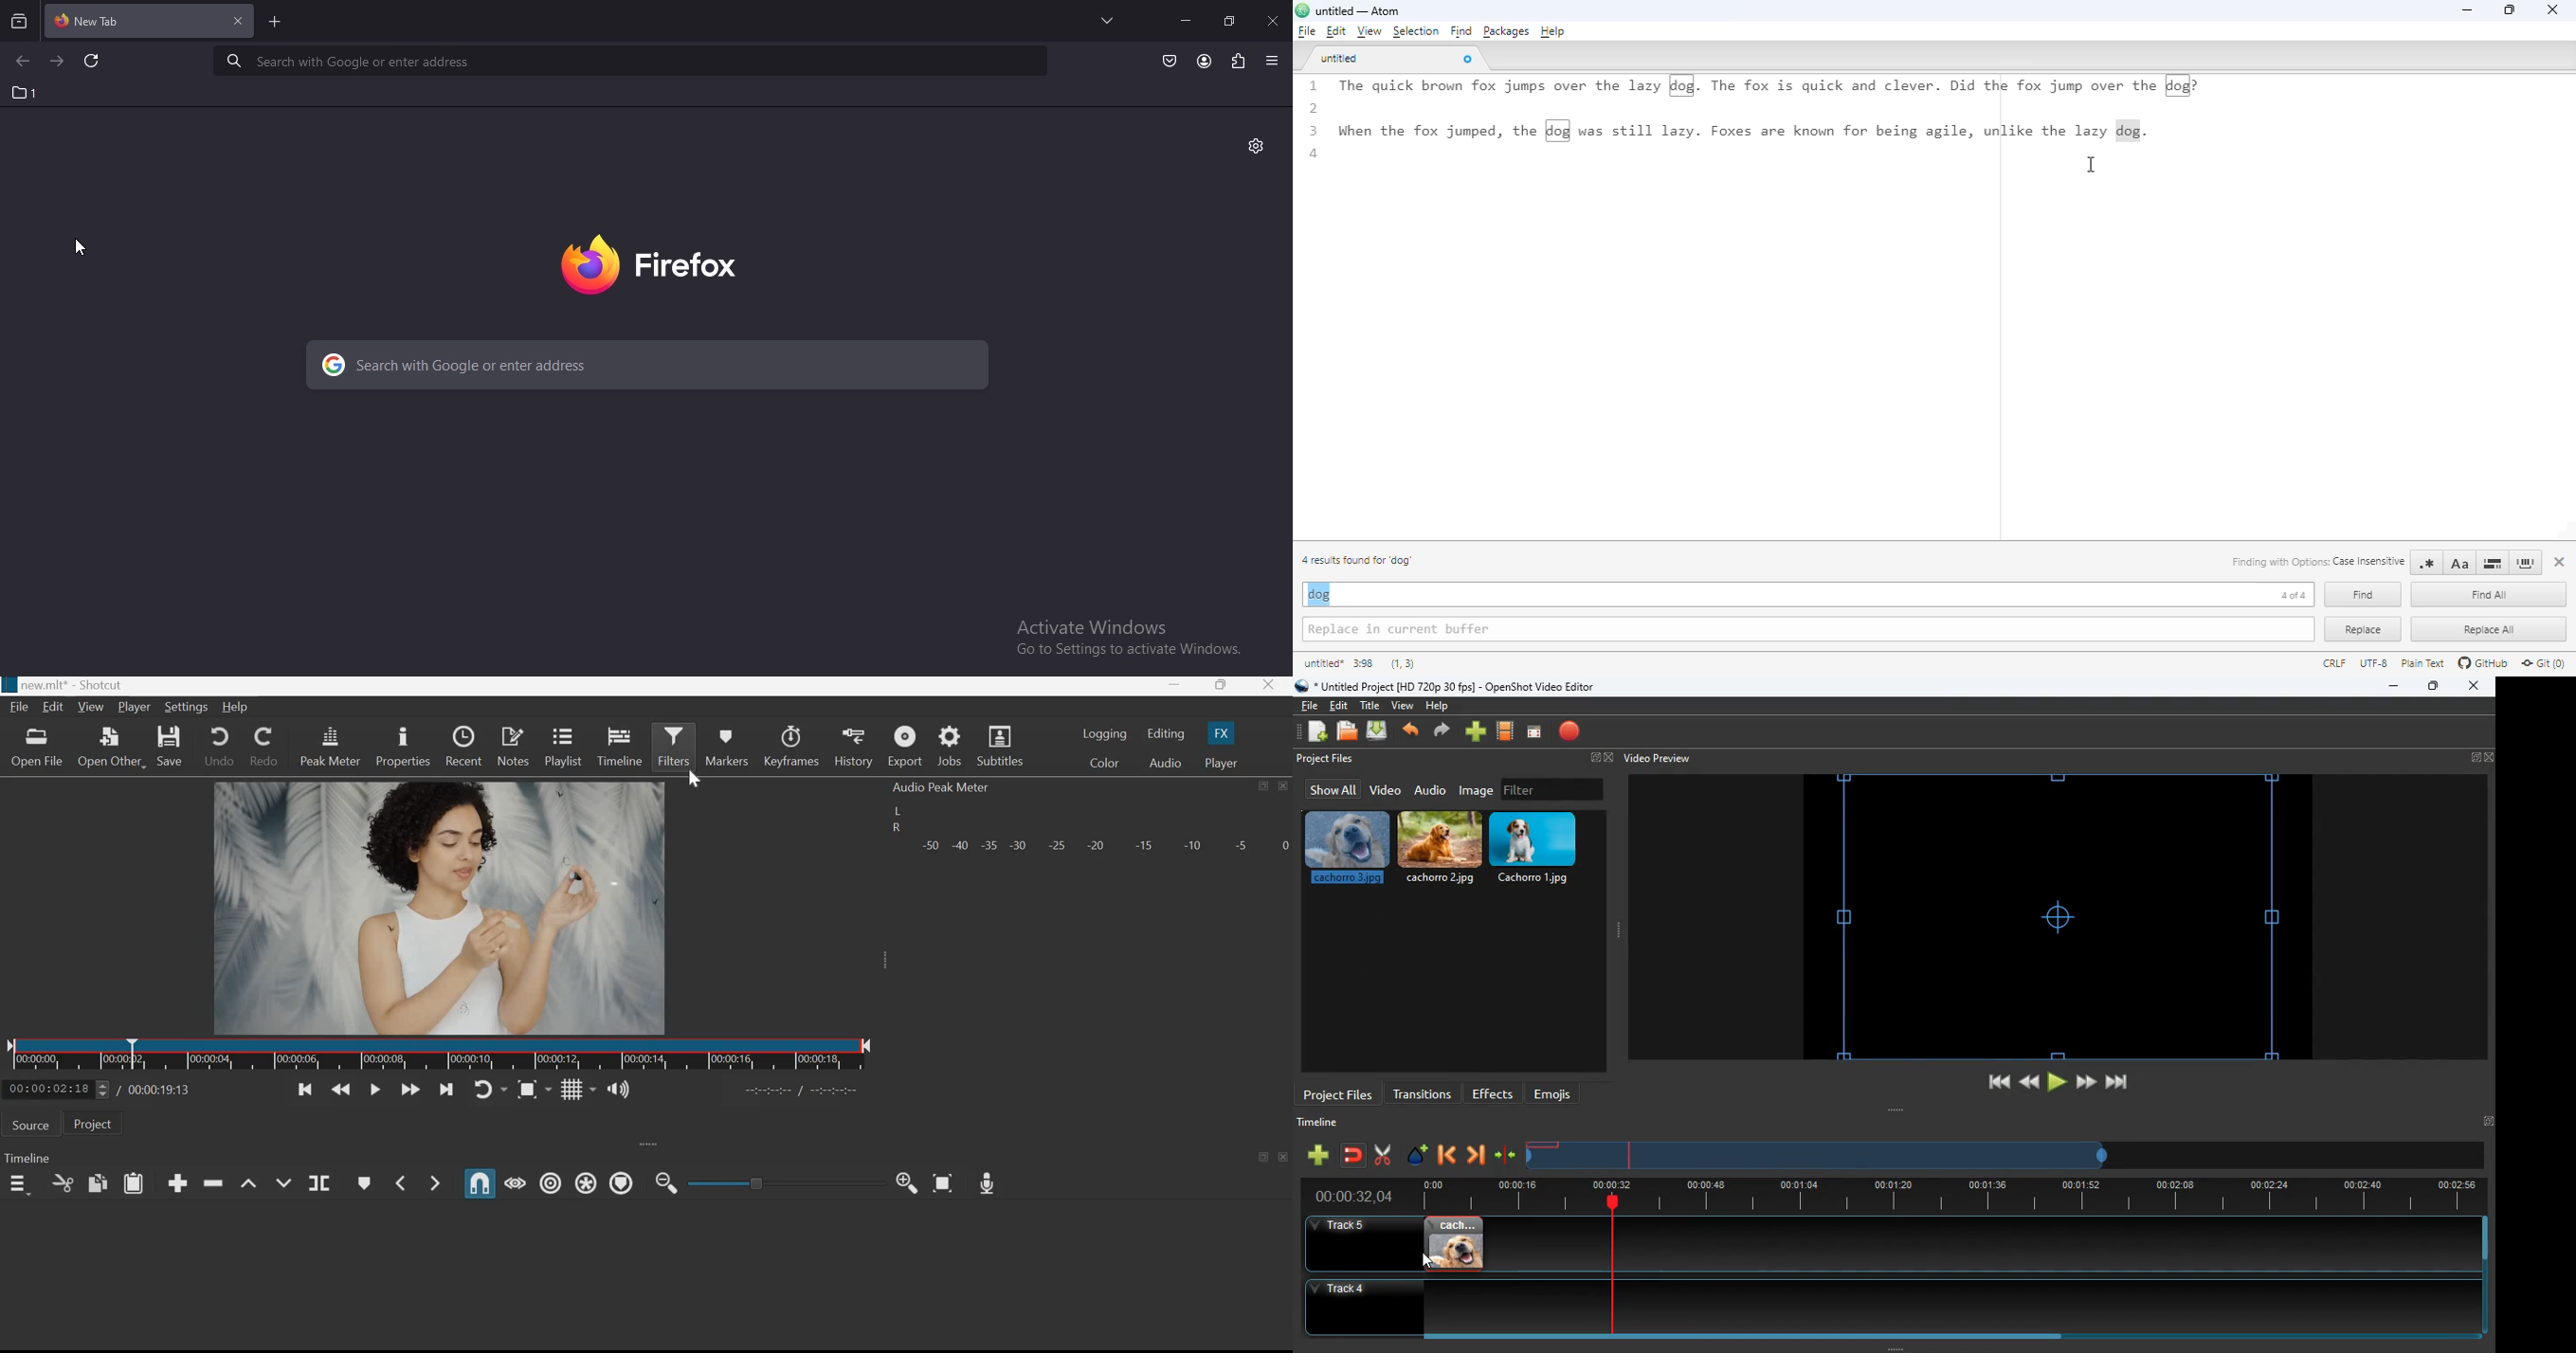  I want to click on highlighted occurrence of 'dog' , so click(1683, 85).